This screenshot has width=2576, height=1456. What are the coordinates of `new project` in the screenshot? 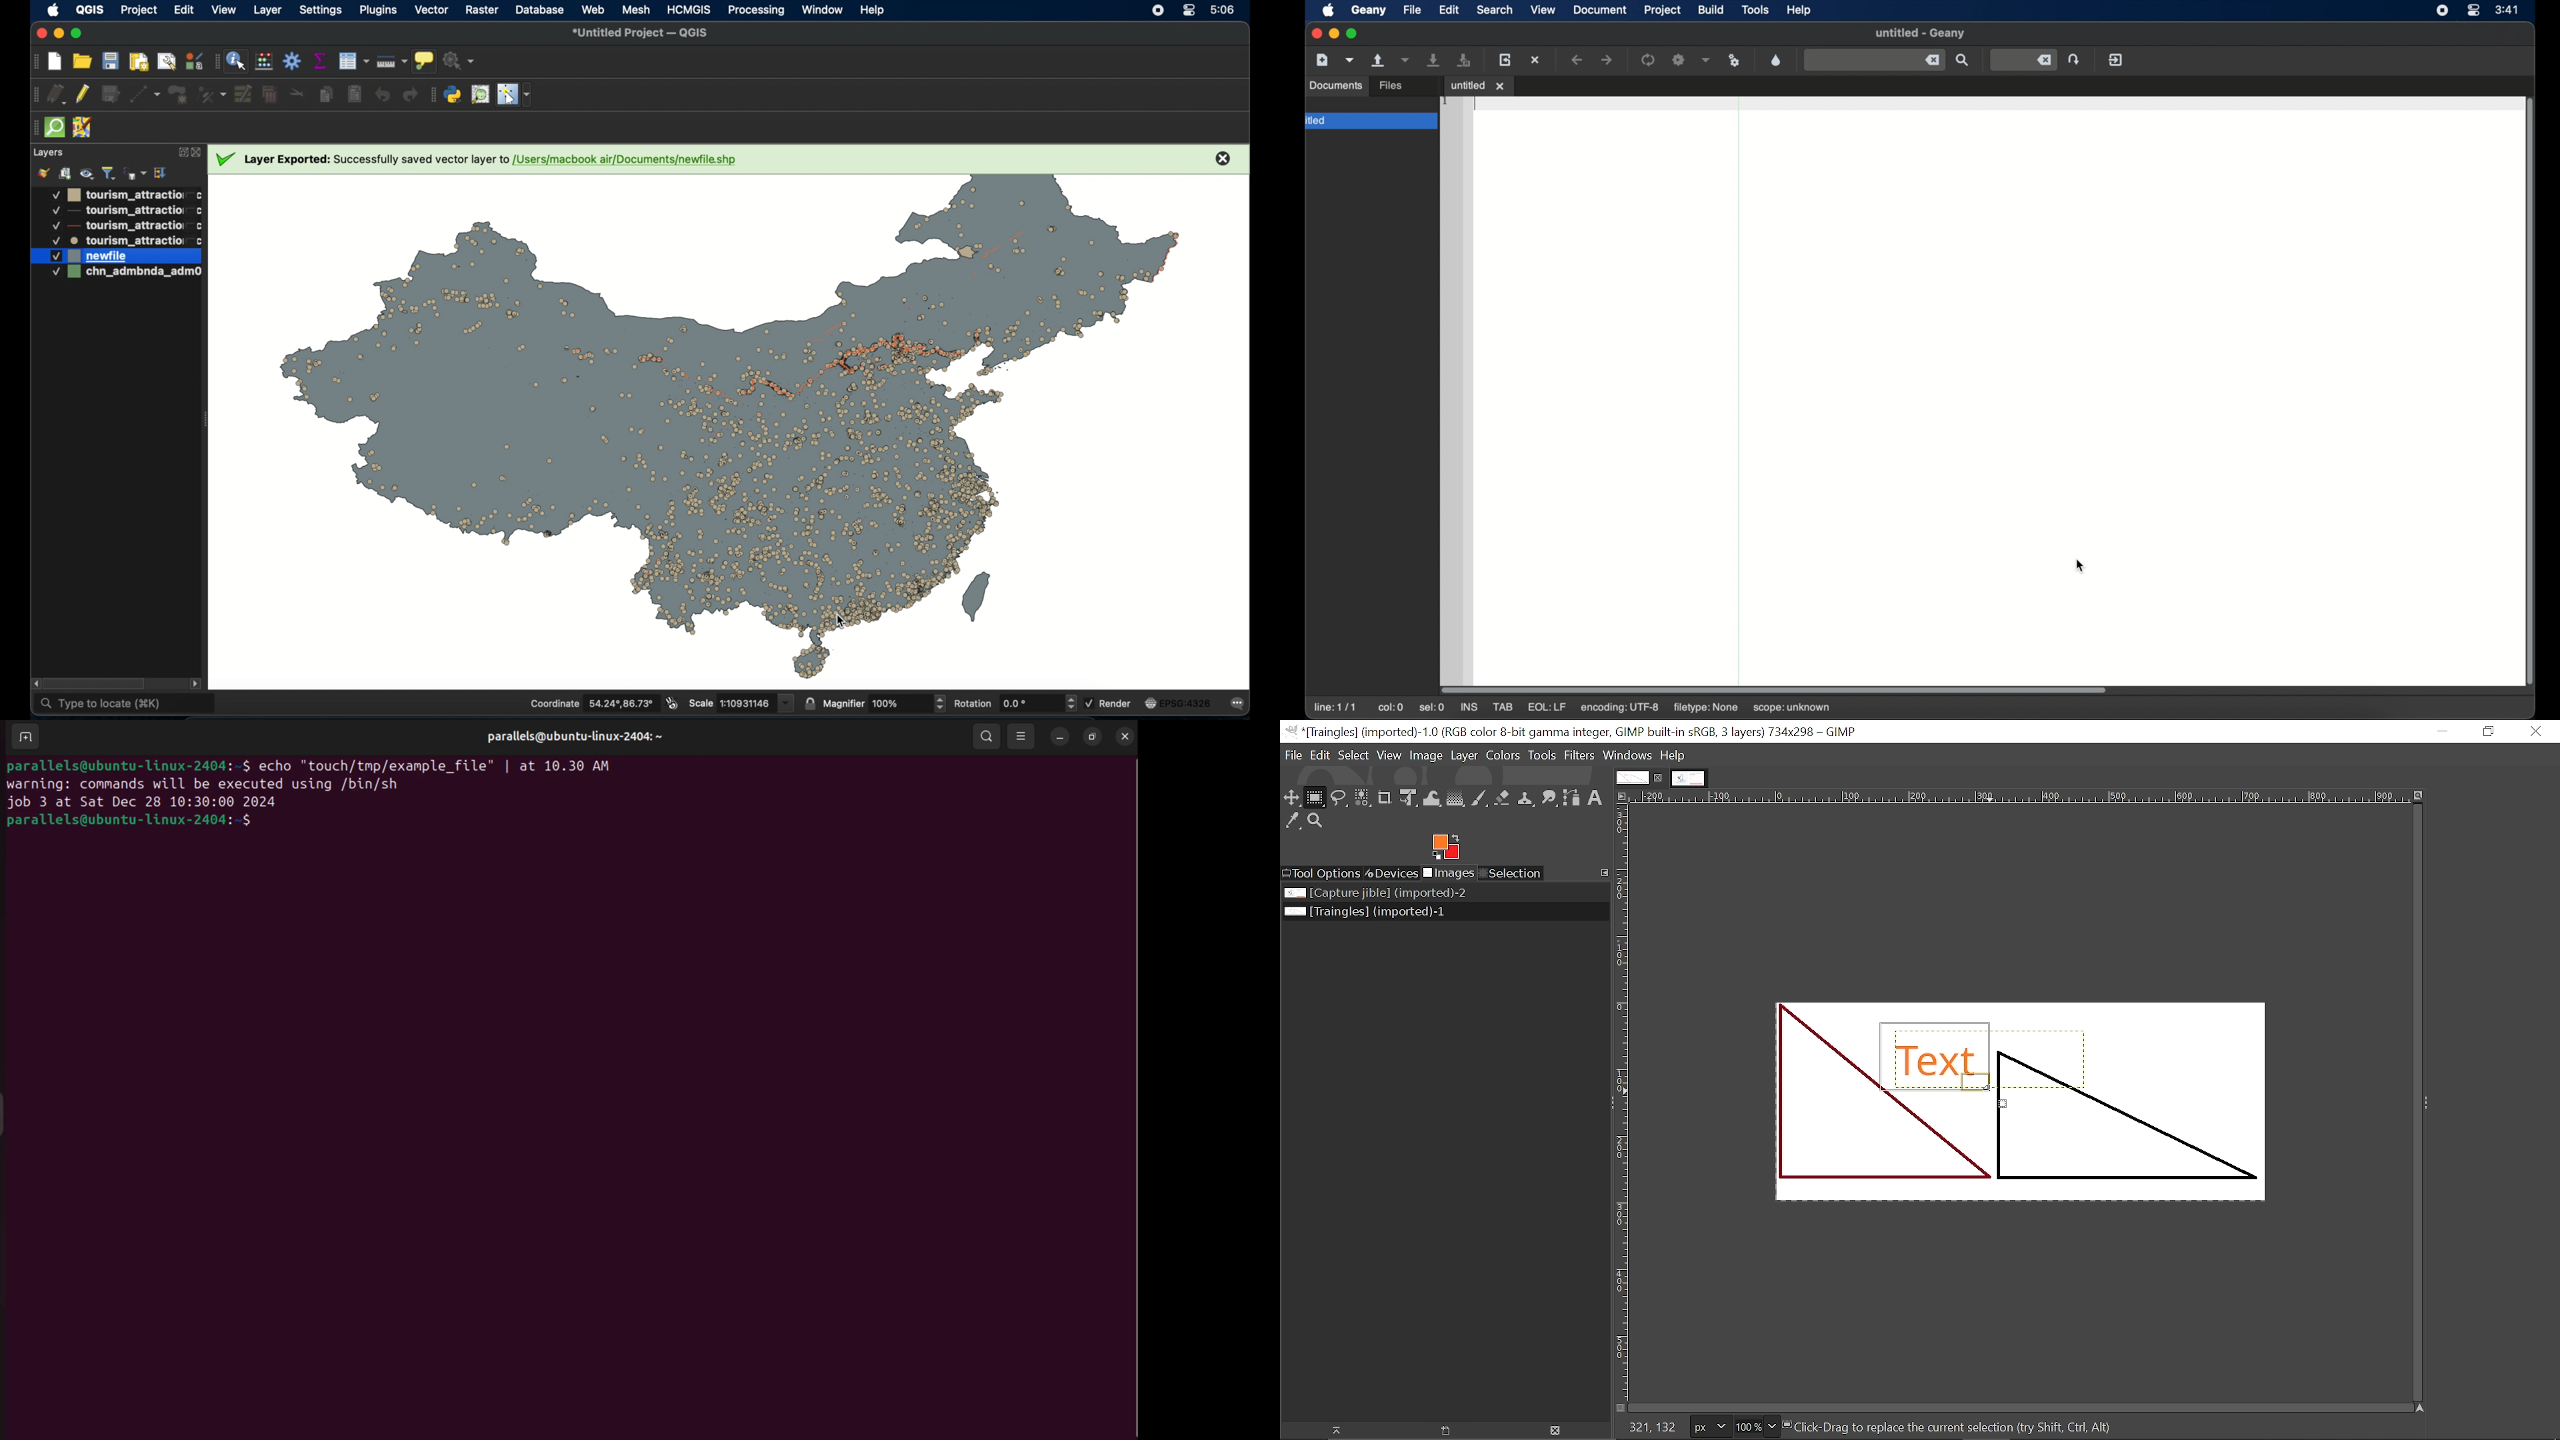 It's located at (54, 61).